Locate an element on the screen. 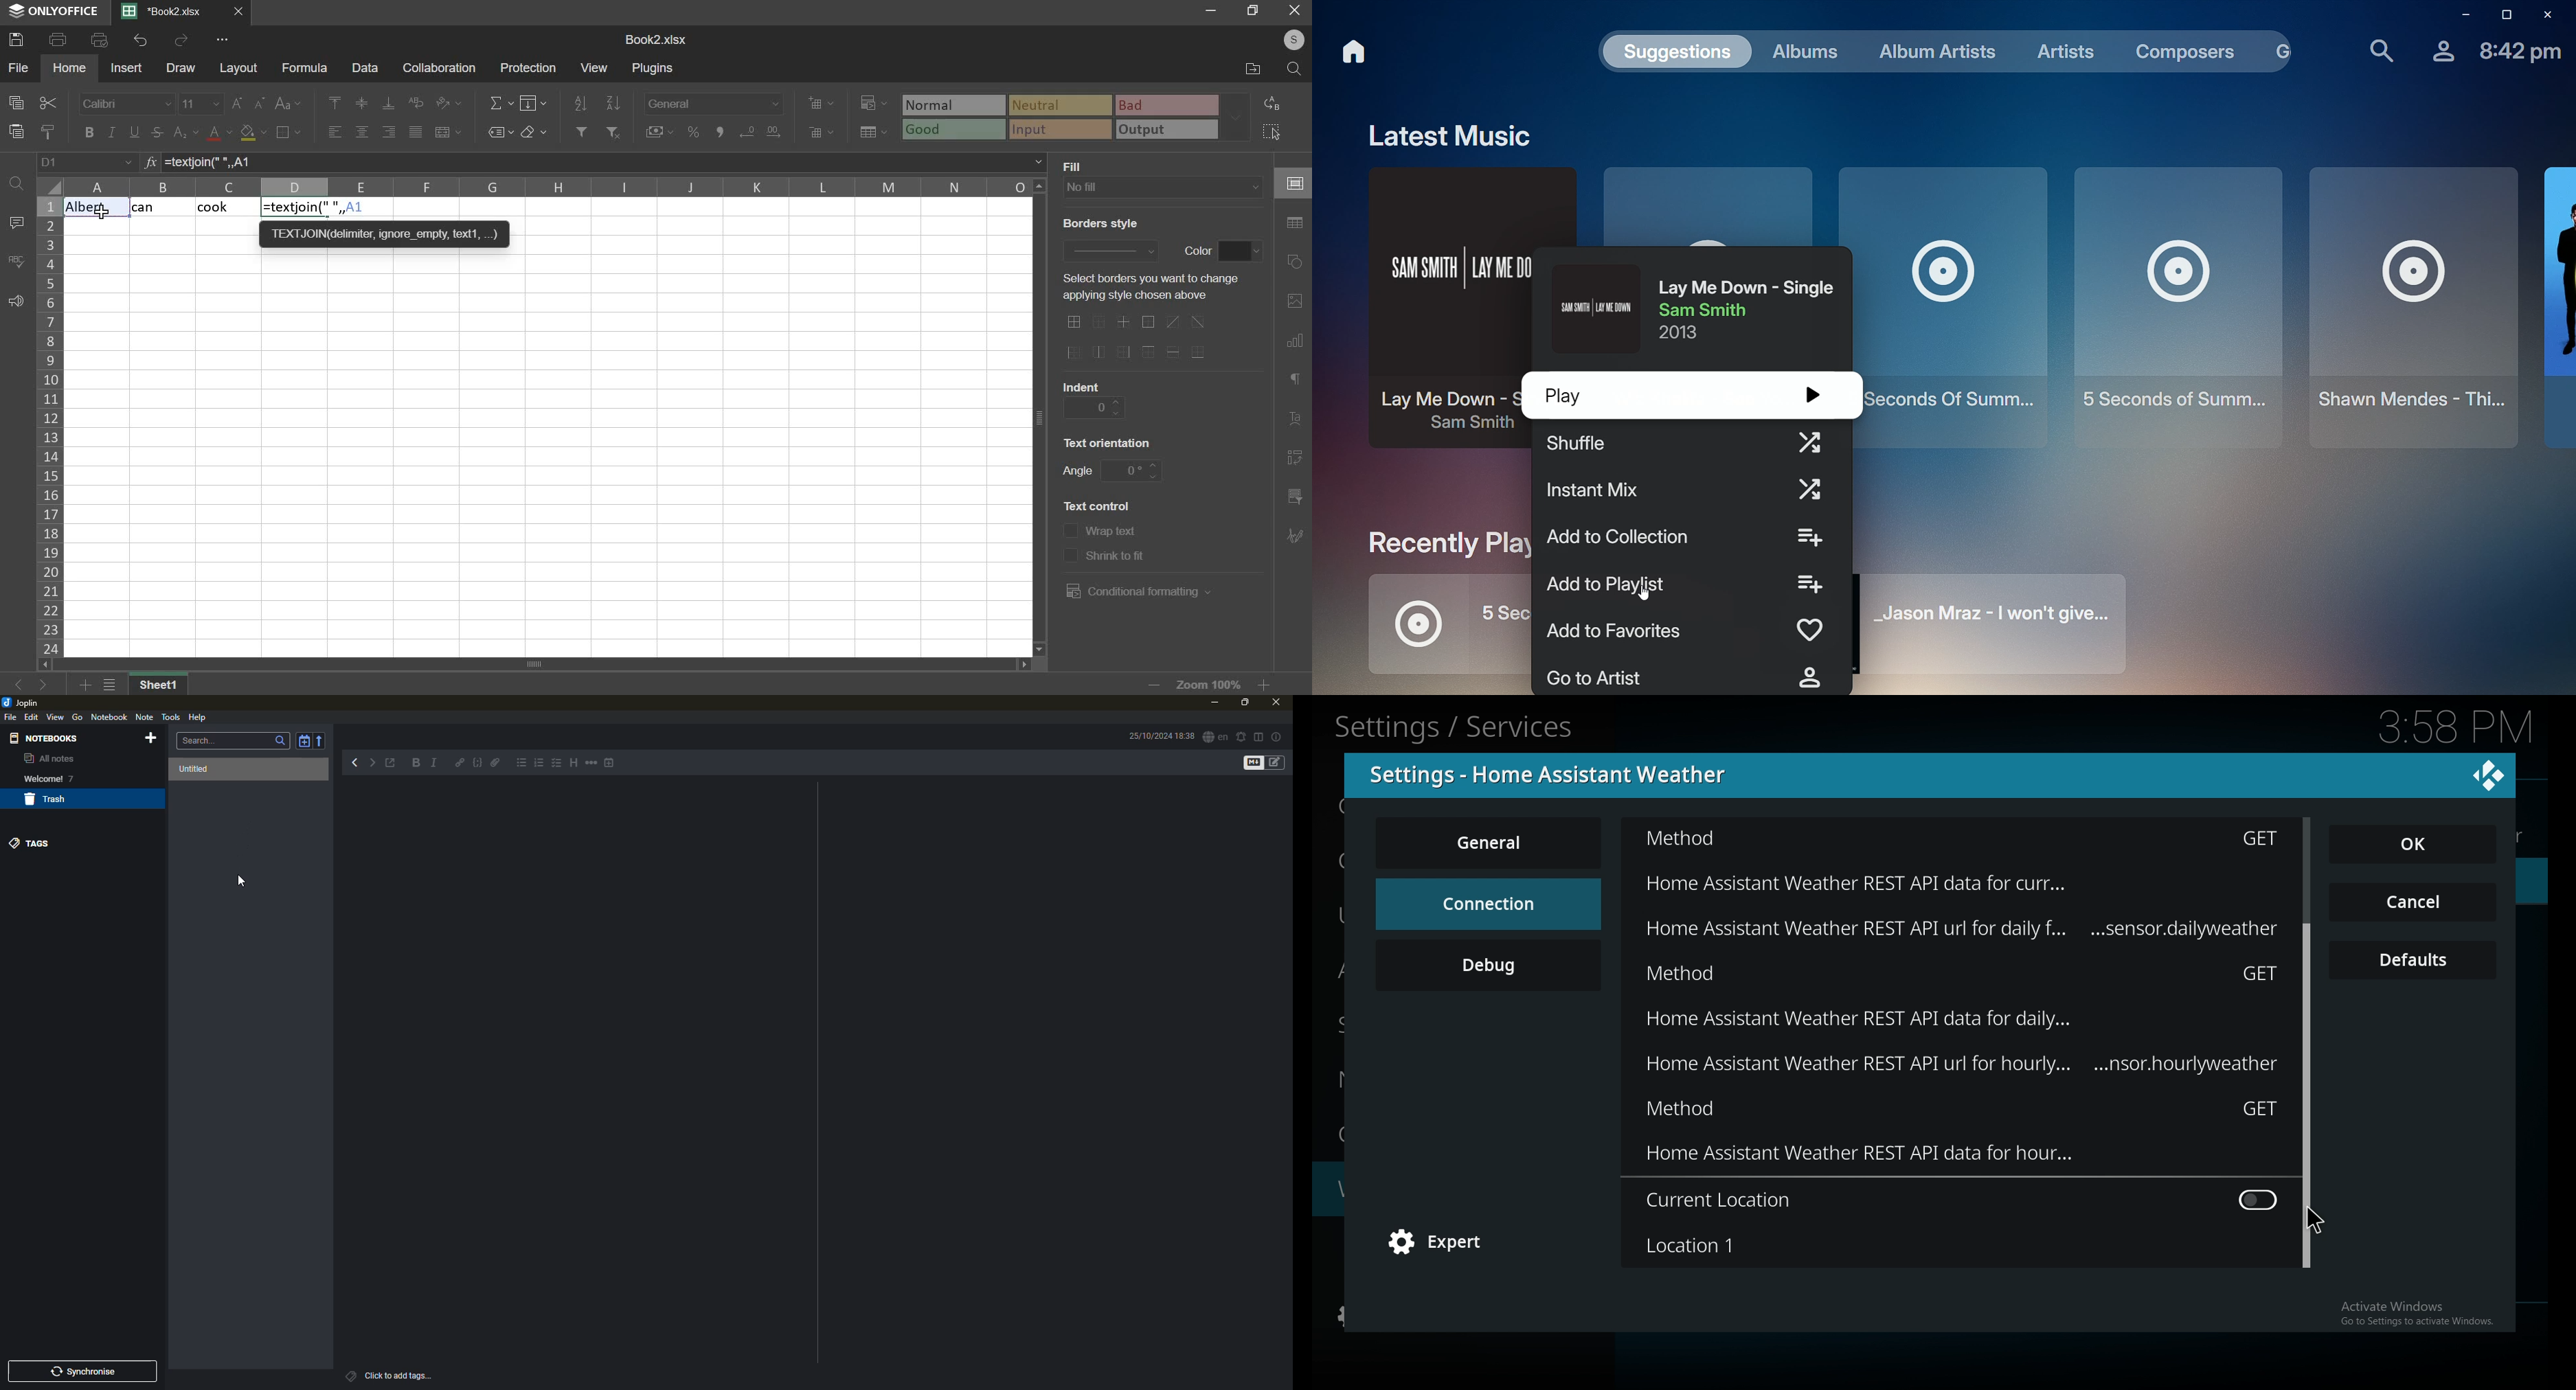 This screenshot has height=1400, width=2576. undo is located at coordinates (140, 40).